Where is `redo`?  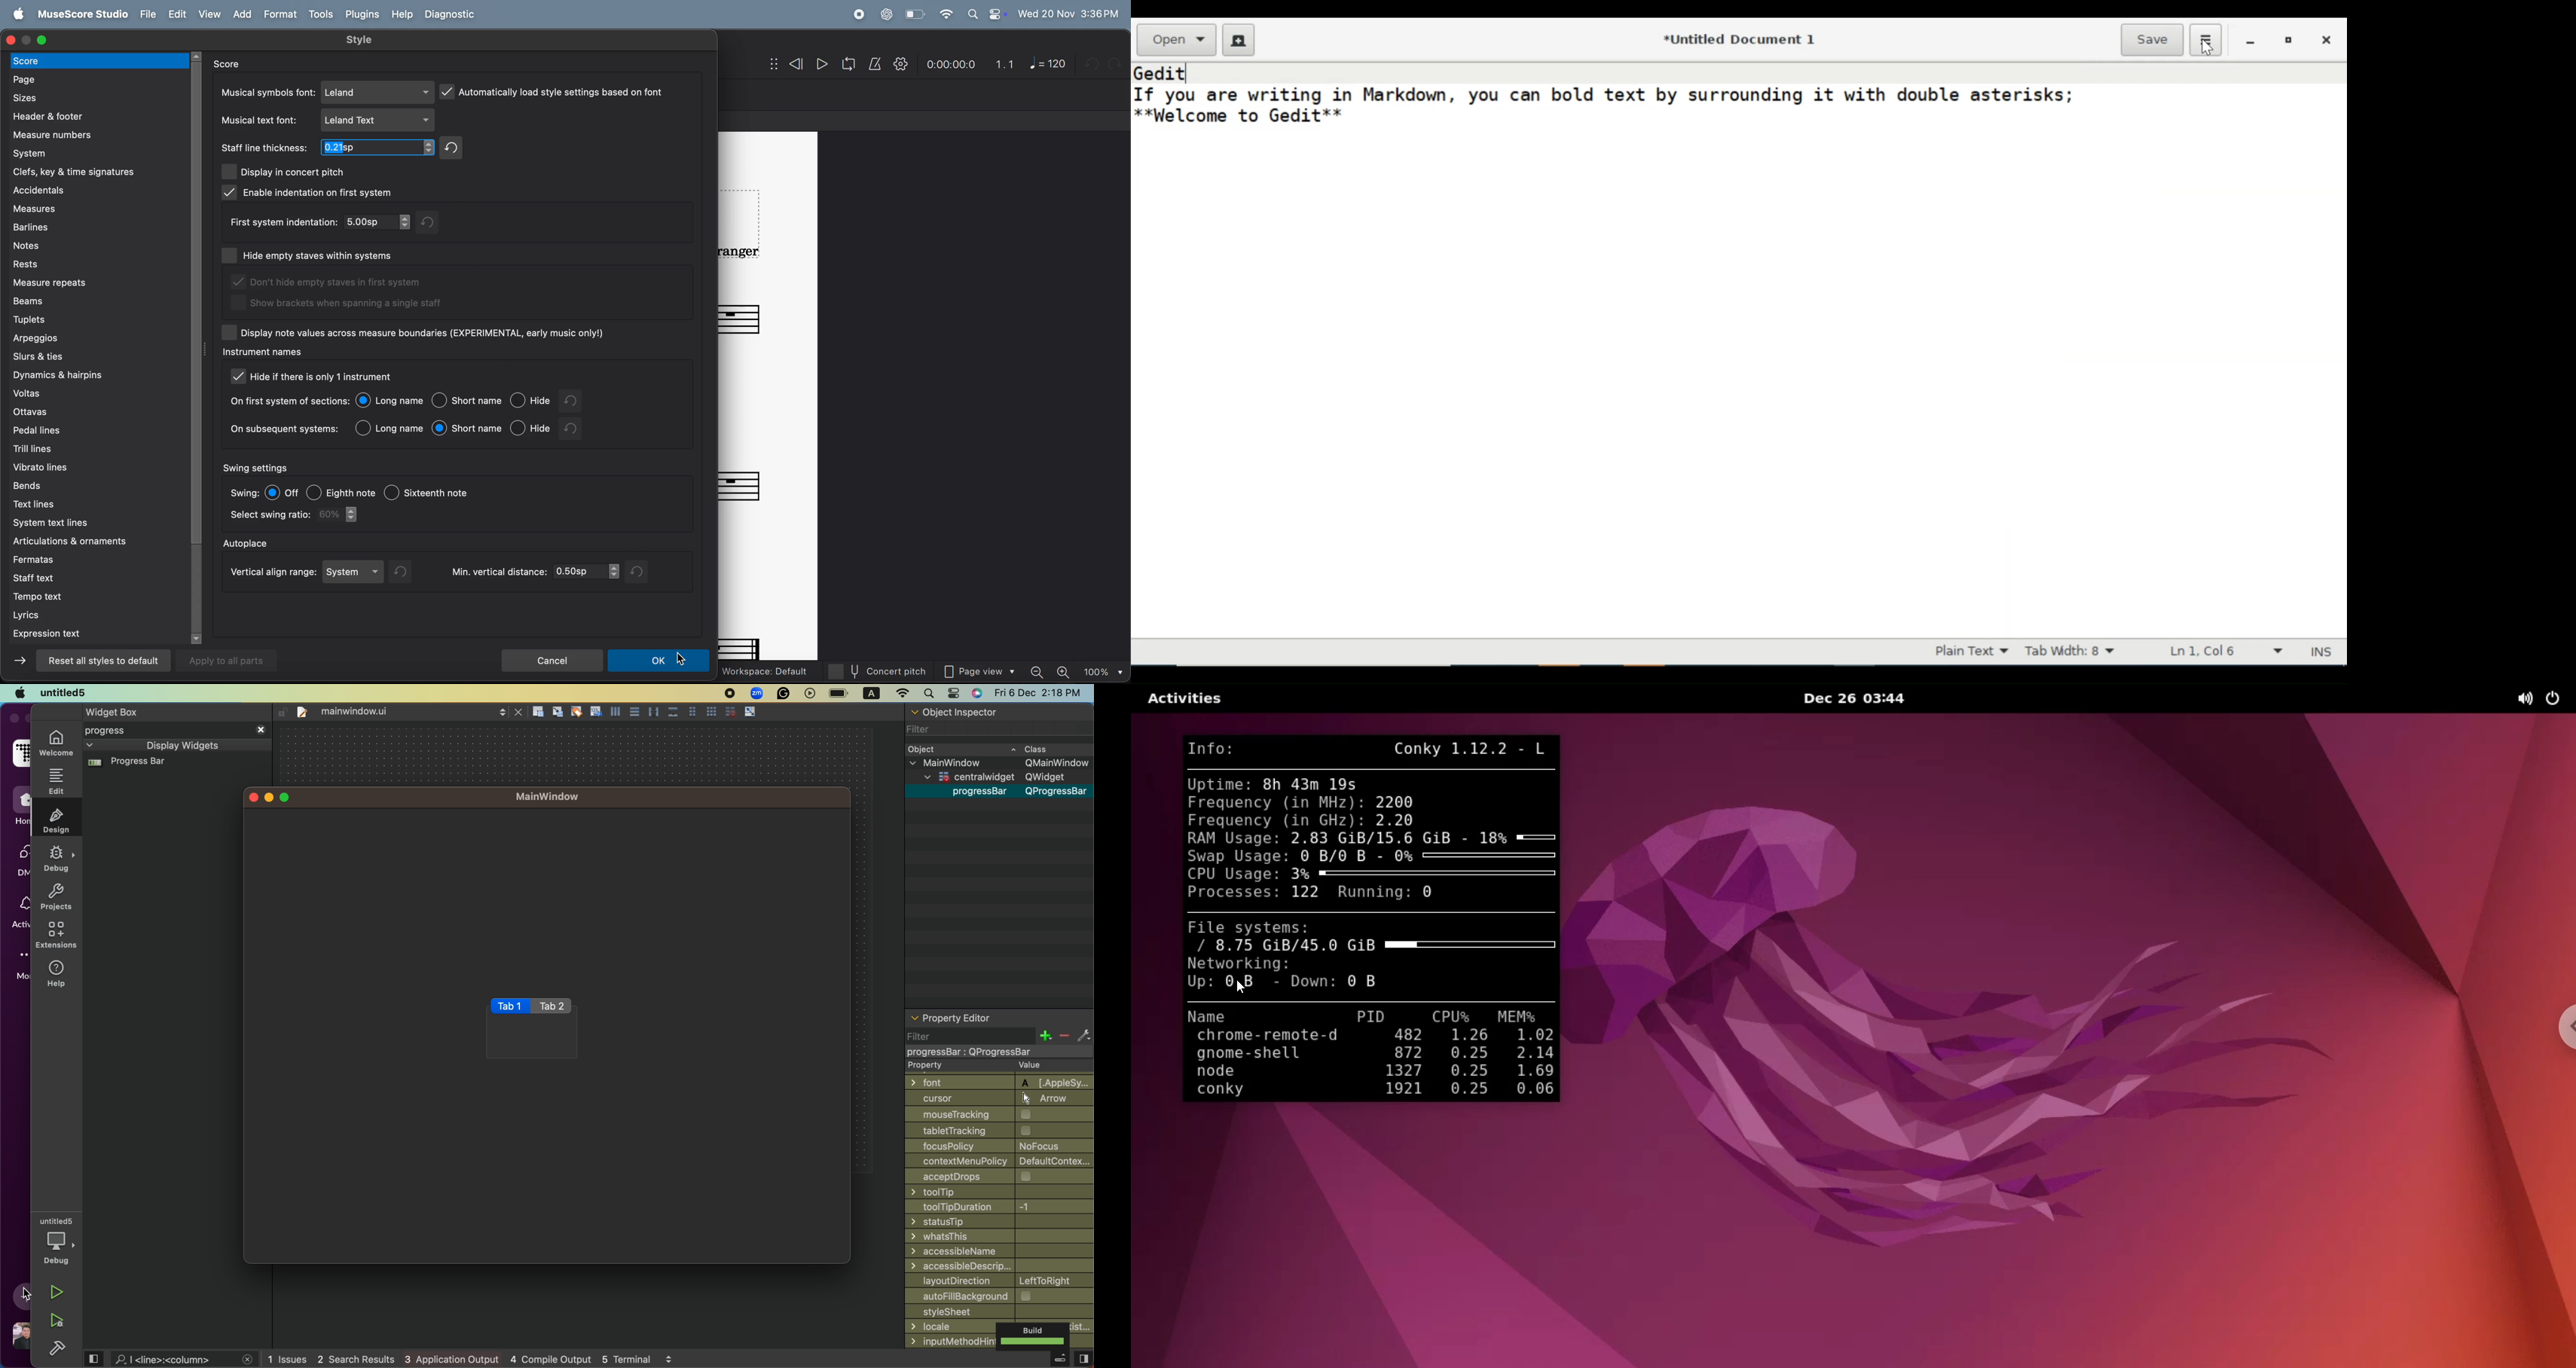 redo is located at coordinates (579, 400).